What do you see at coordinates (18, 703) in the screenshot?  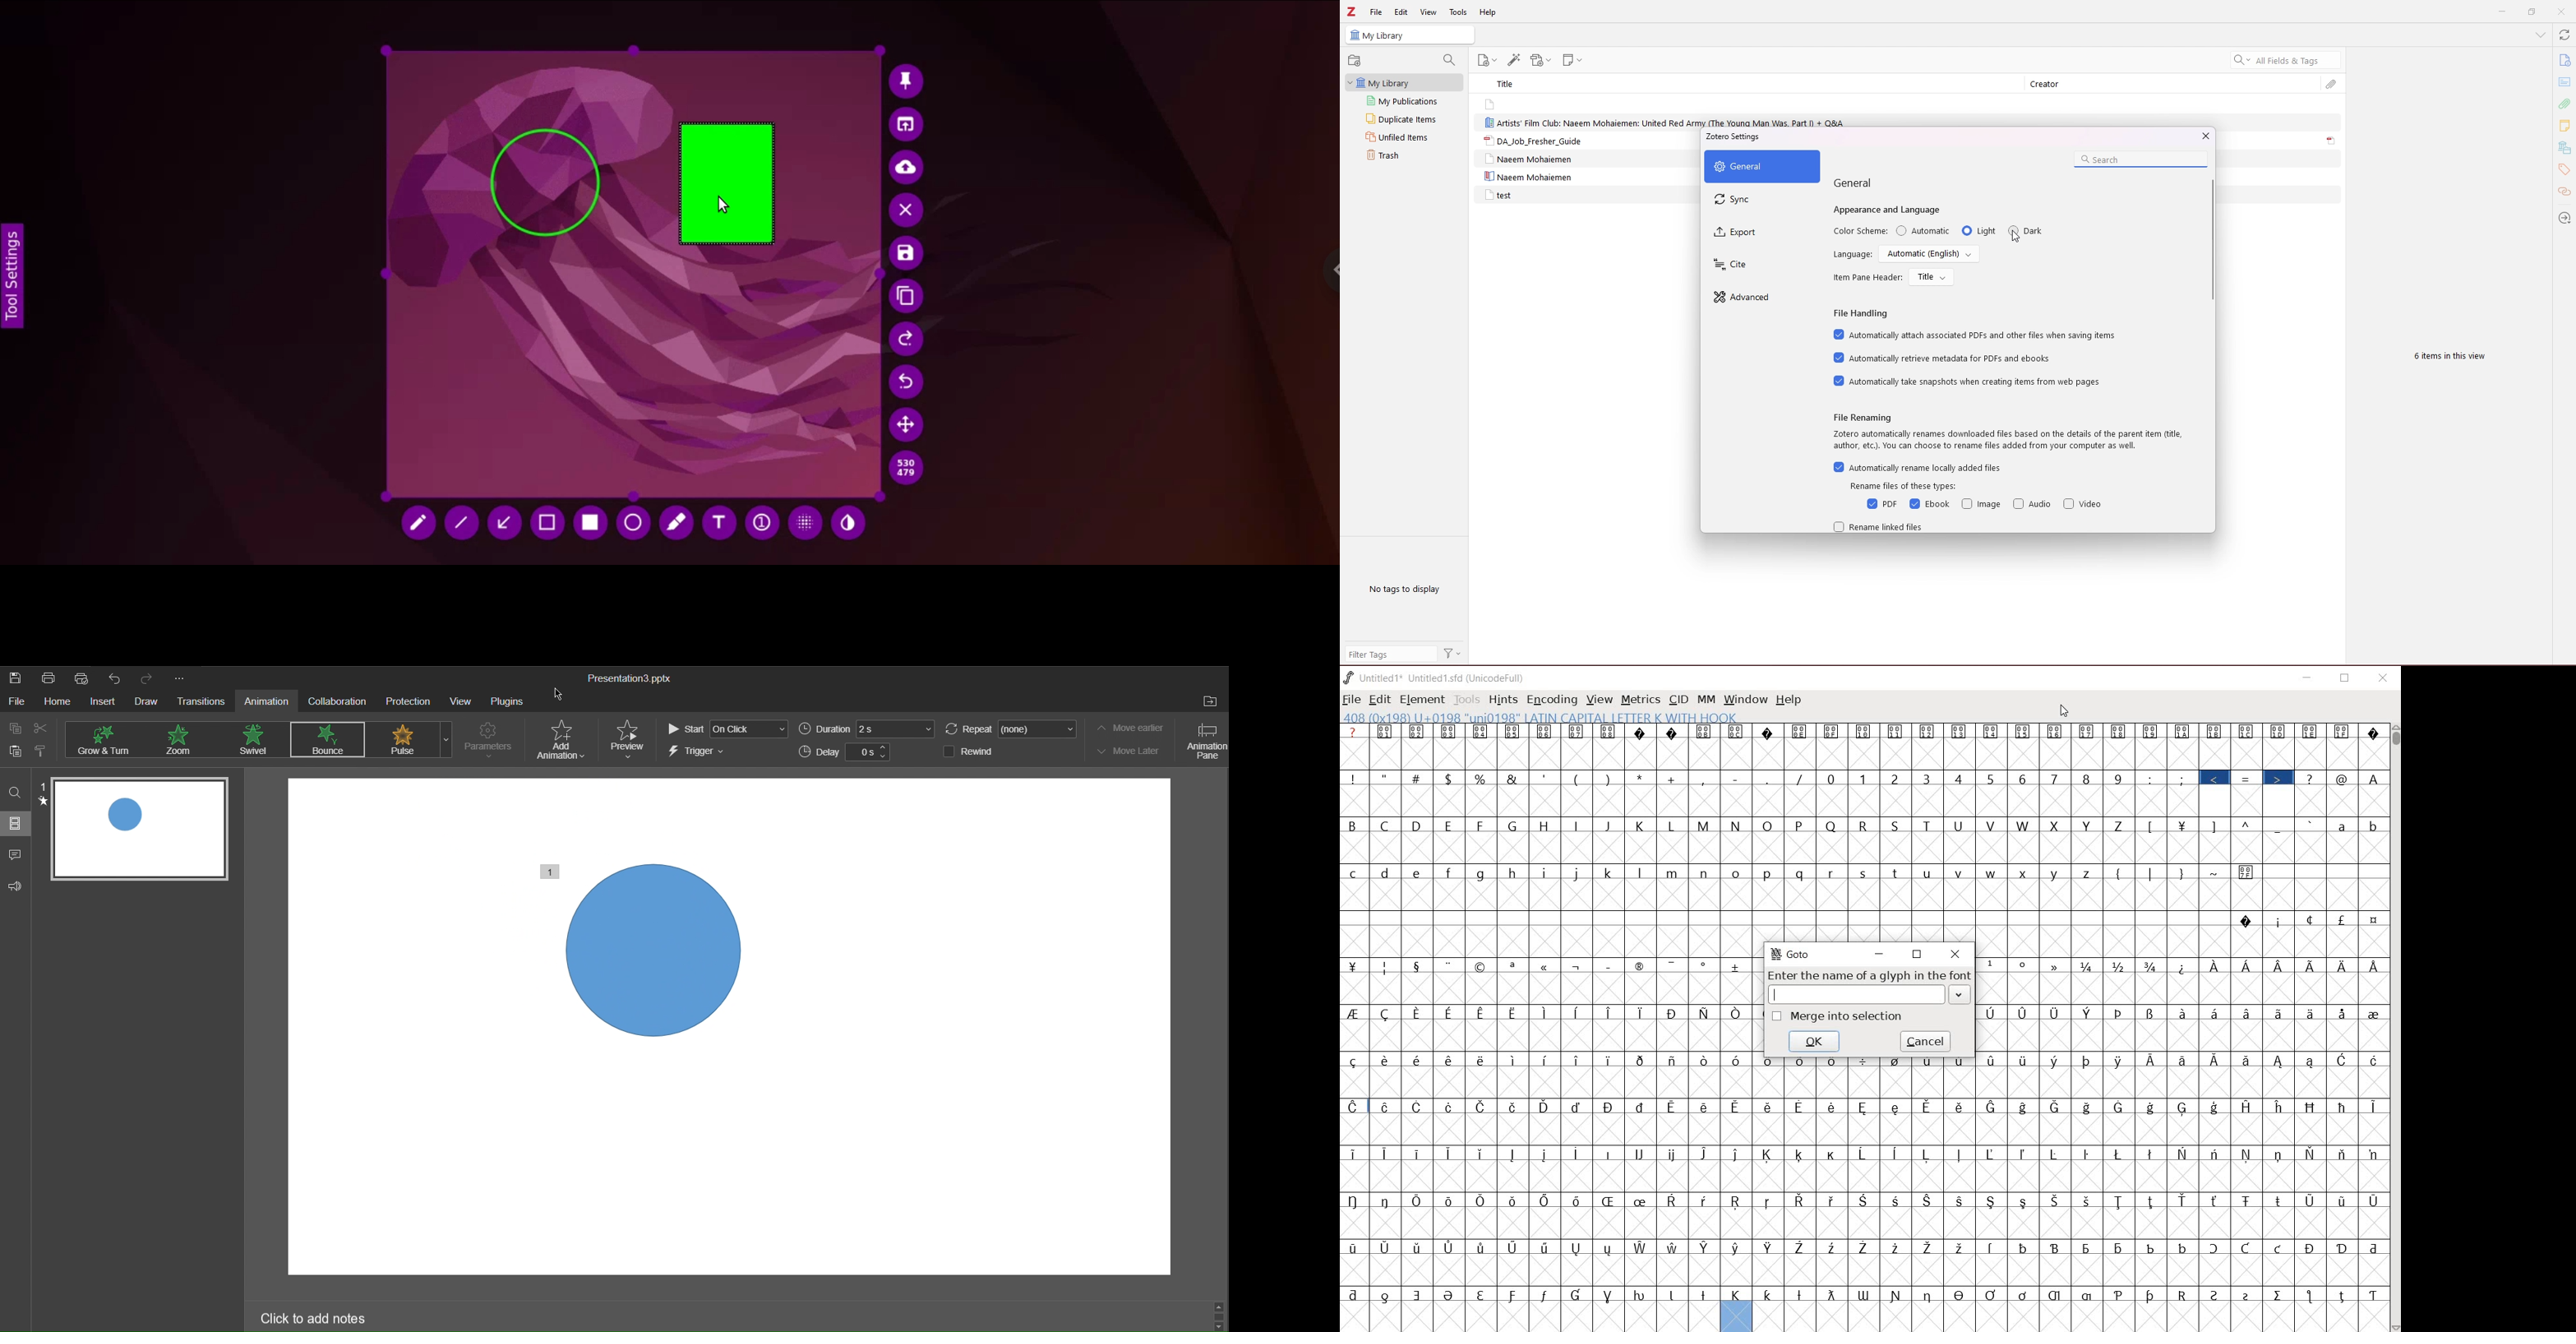 I see `File` at bounding box center [18, 703].